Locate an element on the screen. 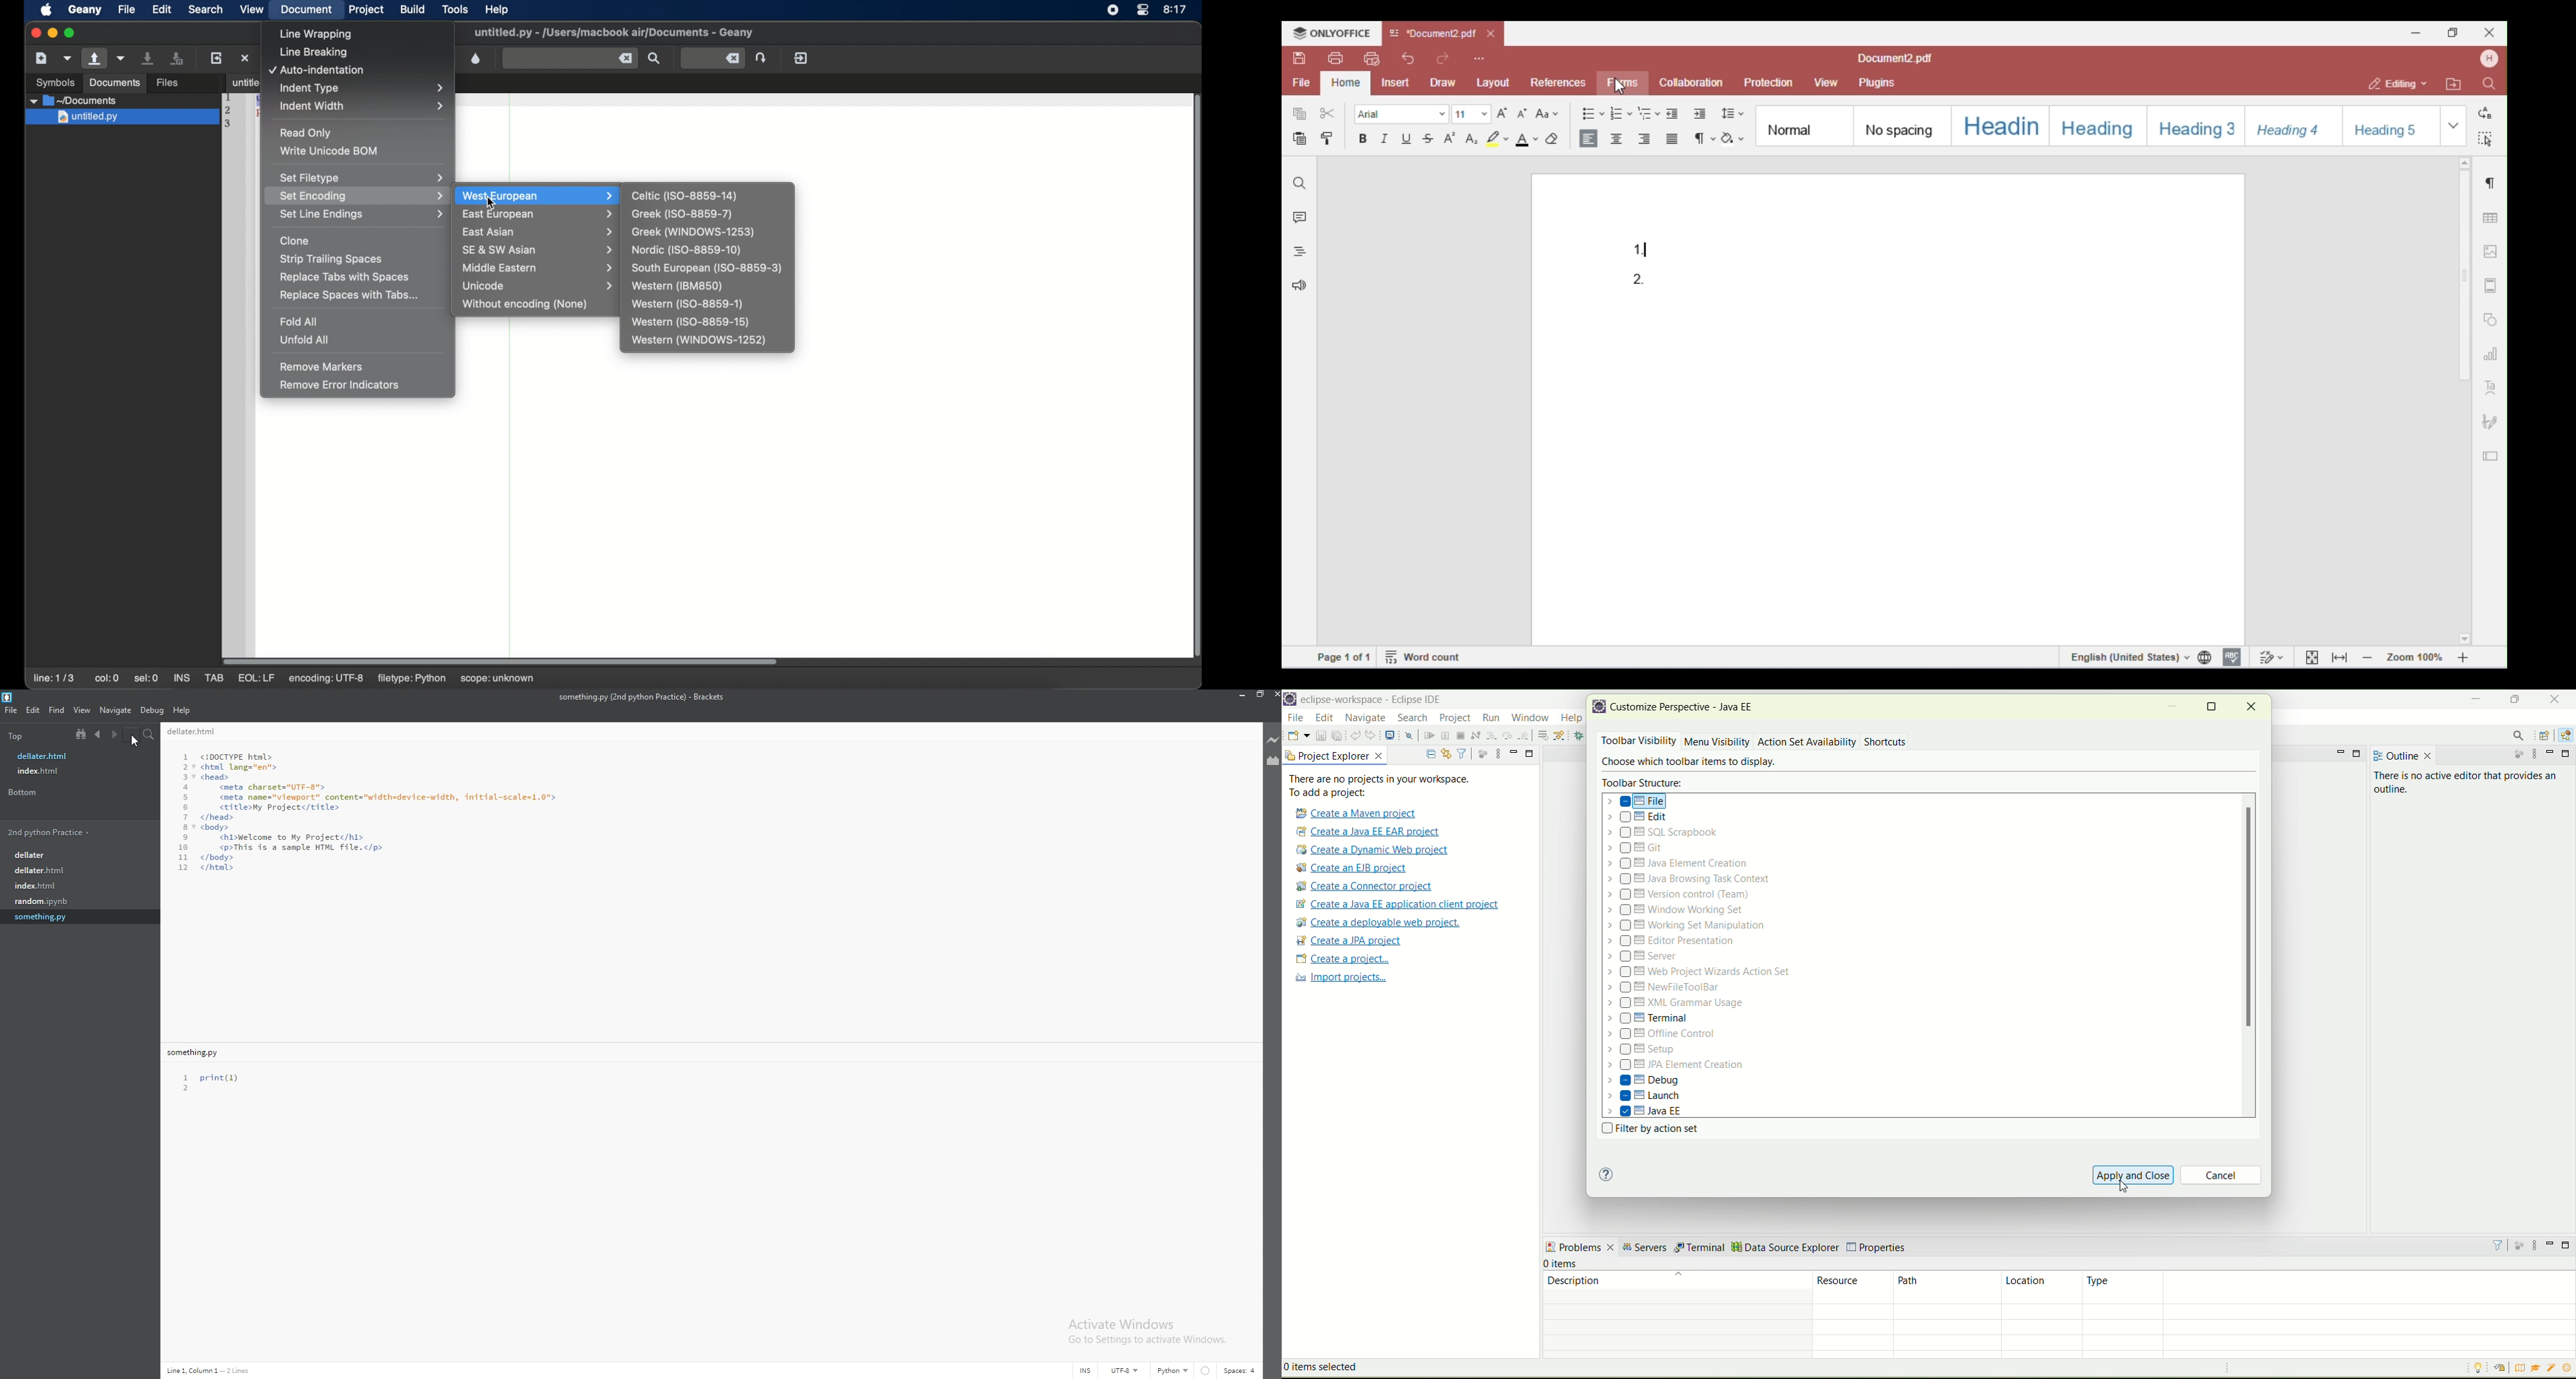  offline control is located at coordinates (1665, 1037).